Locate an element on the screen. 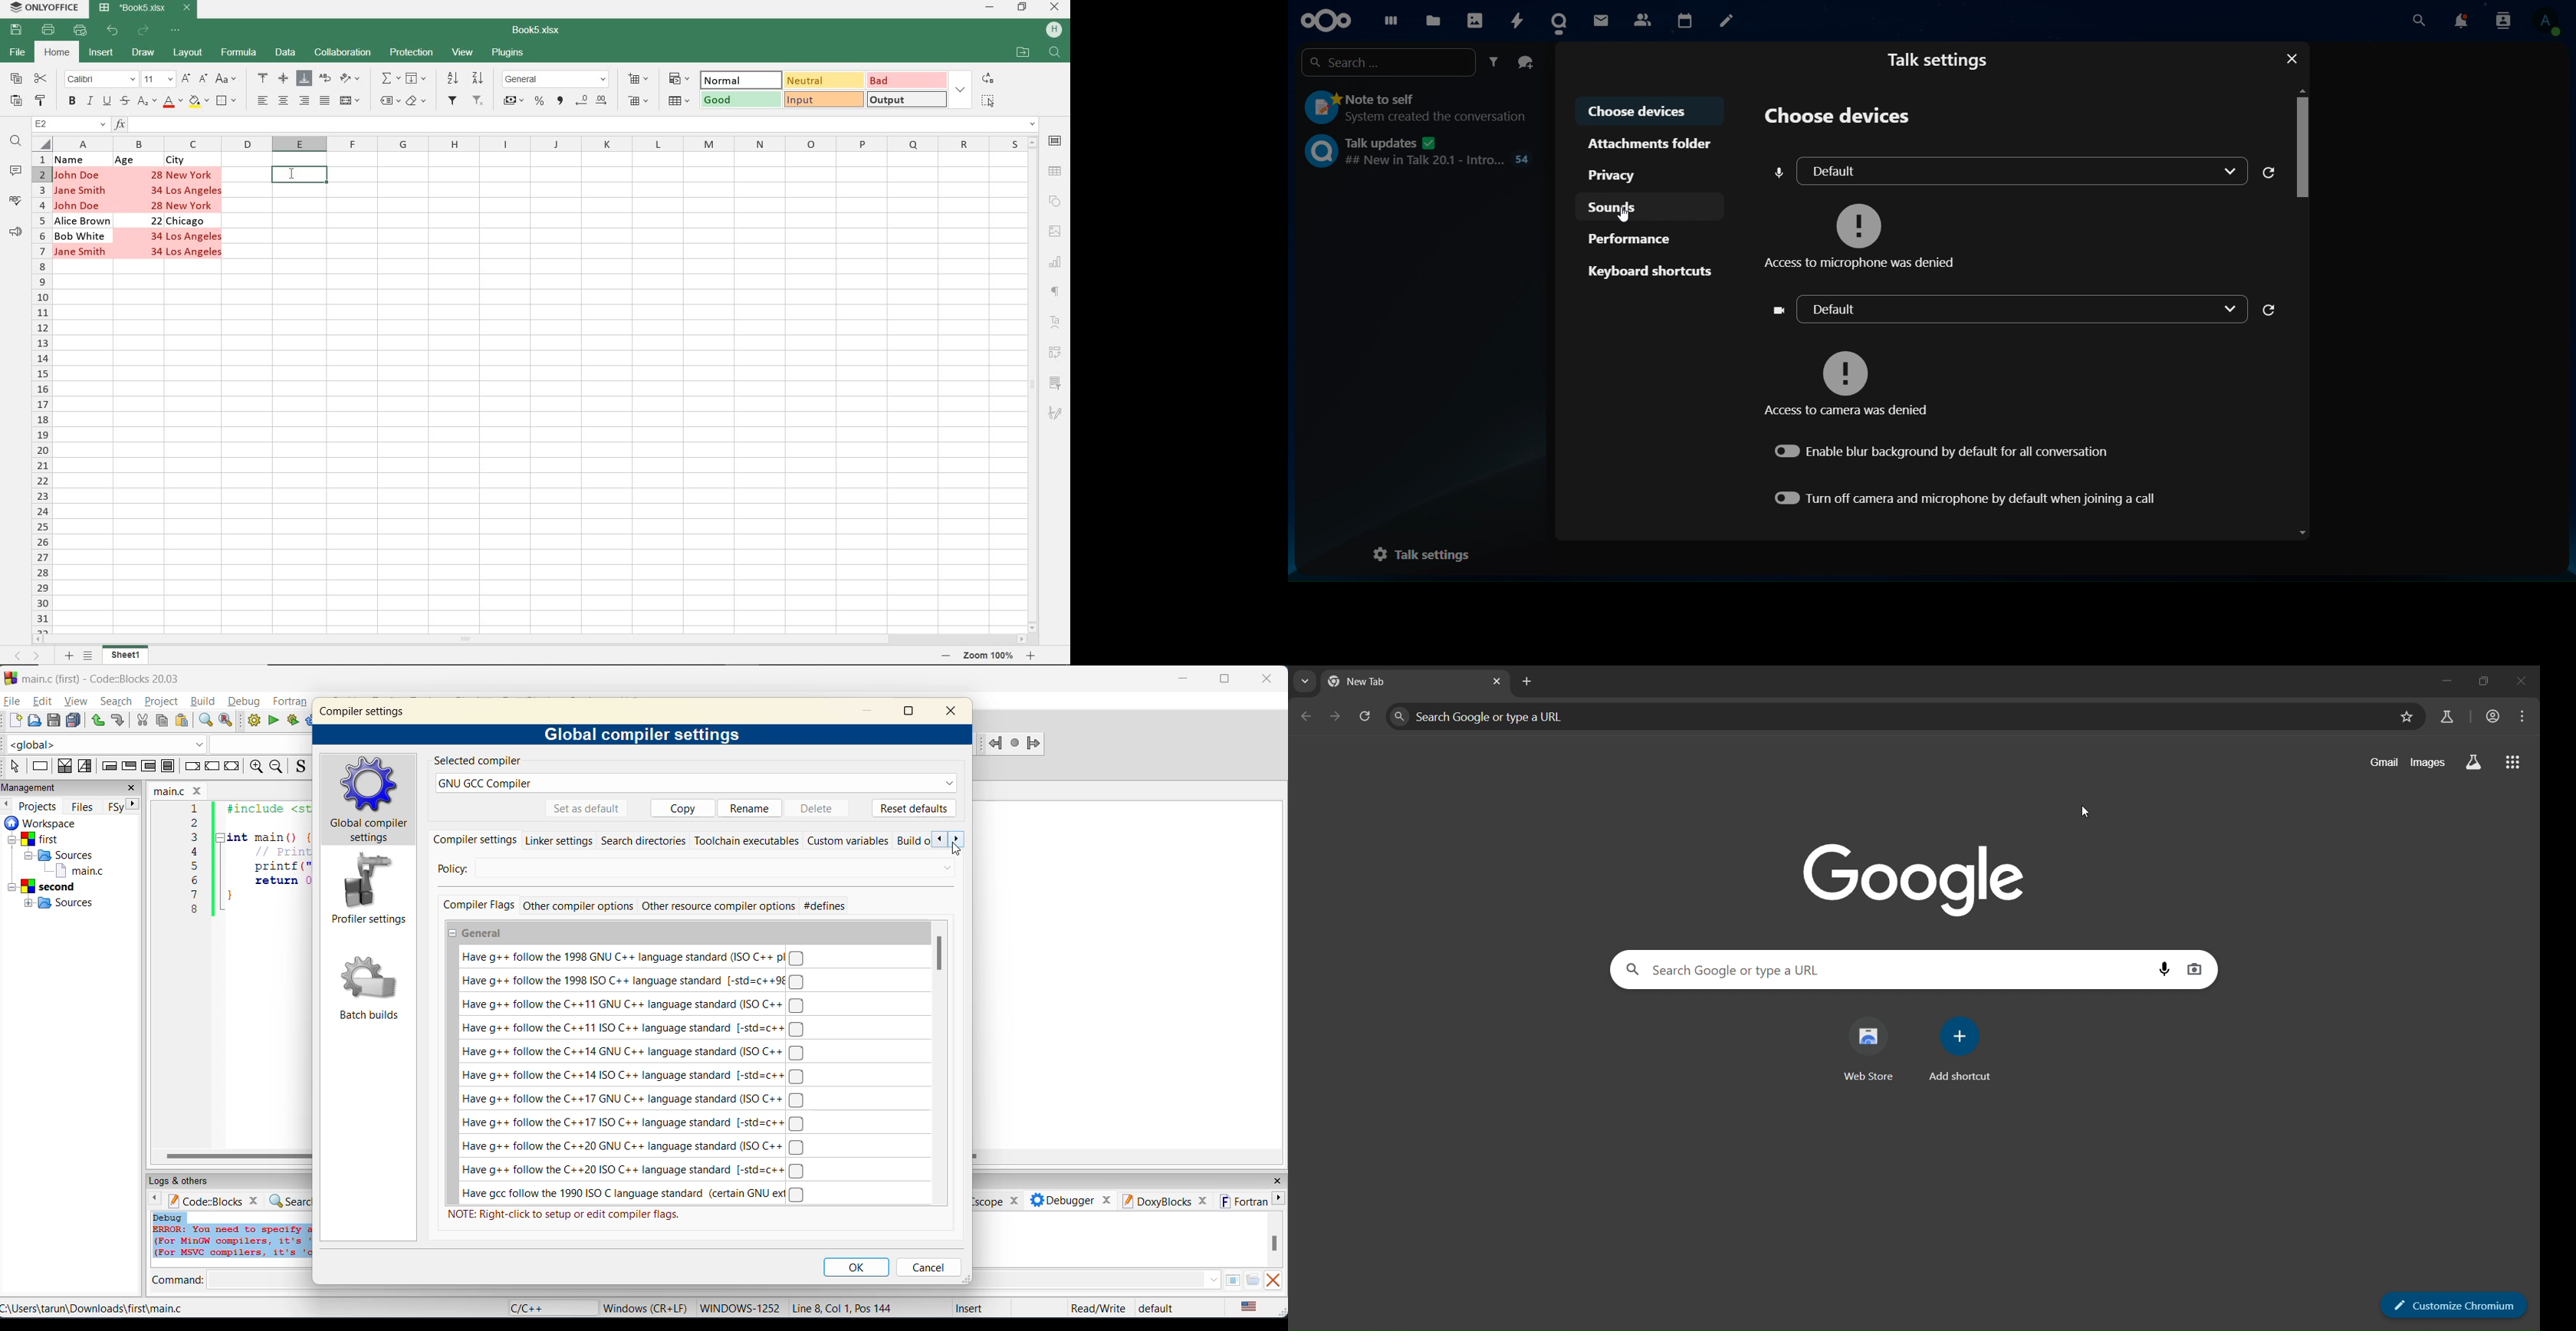 The width and height of the screenshot is (2576, 1344). last jump is located at coordinates (1015, 744).